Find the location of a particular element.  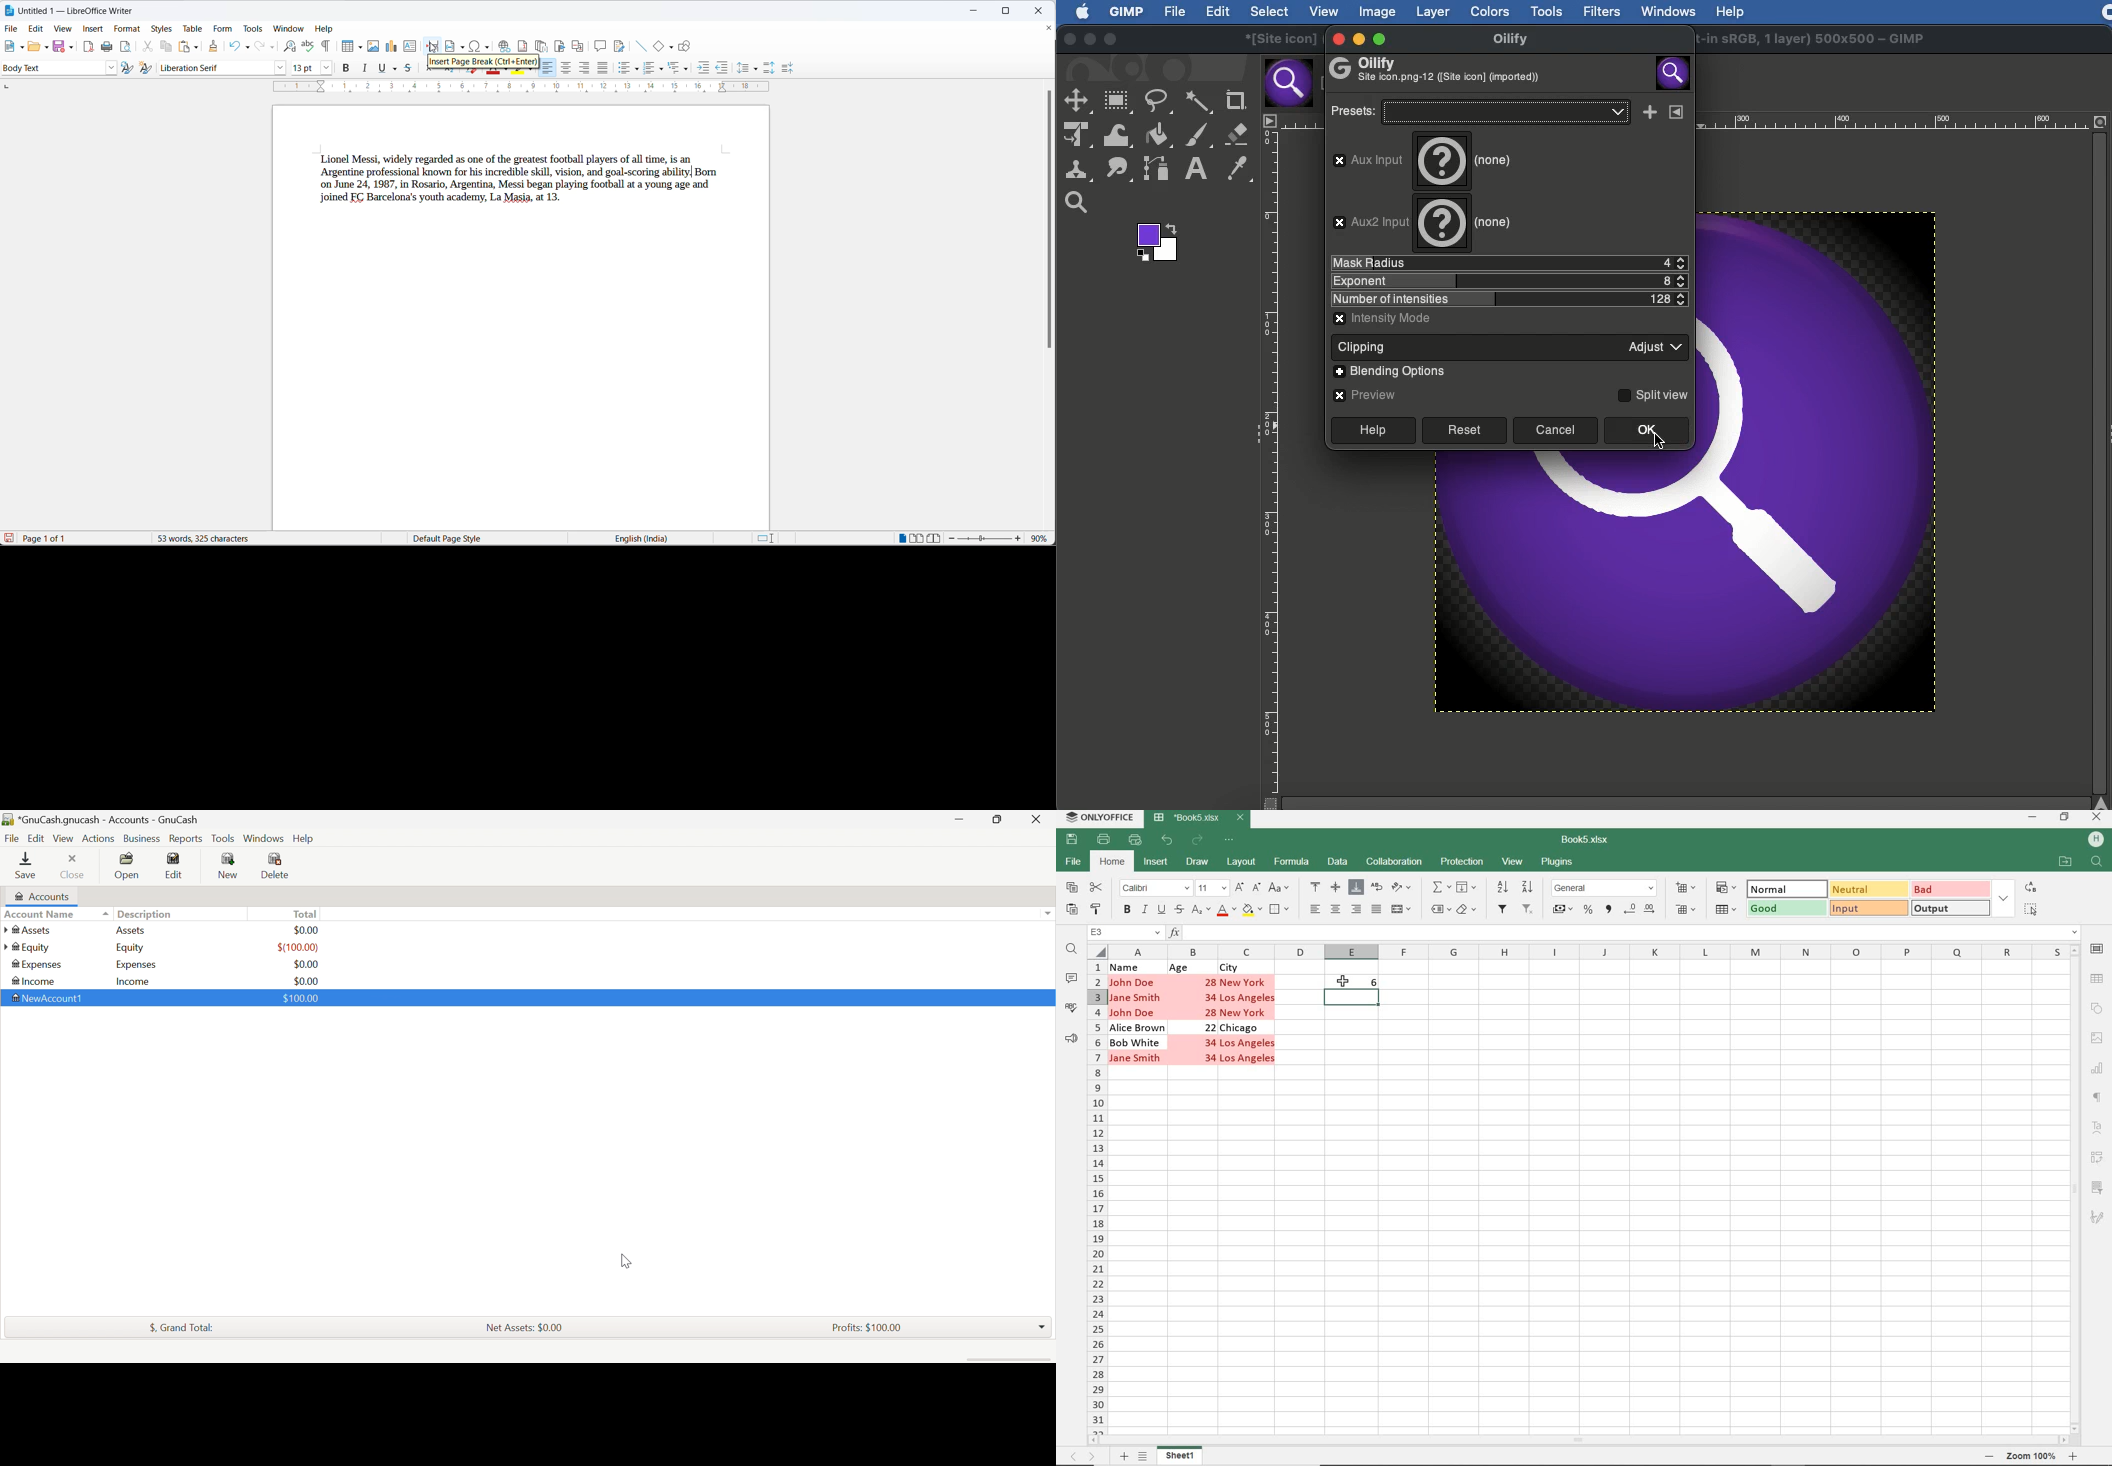

INSERT CELLS is located at coordinates (1687, 889).